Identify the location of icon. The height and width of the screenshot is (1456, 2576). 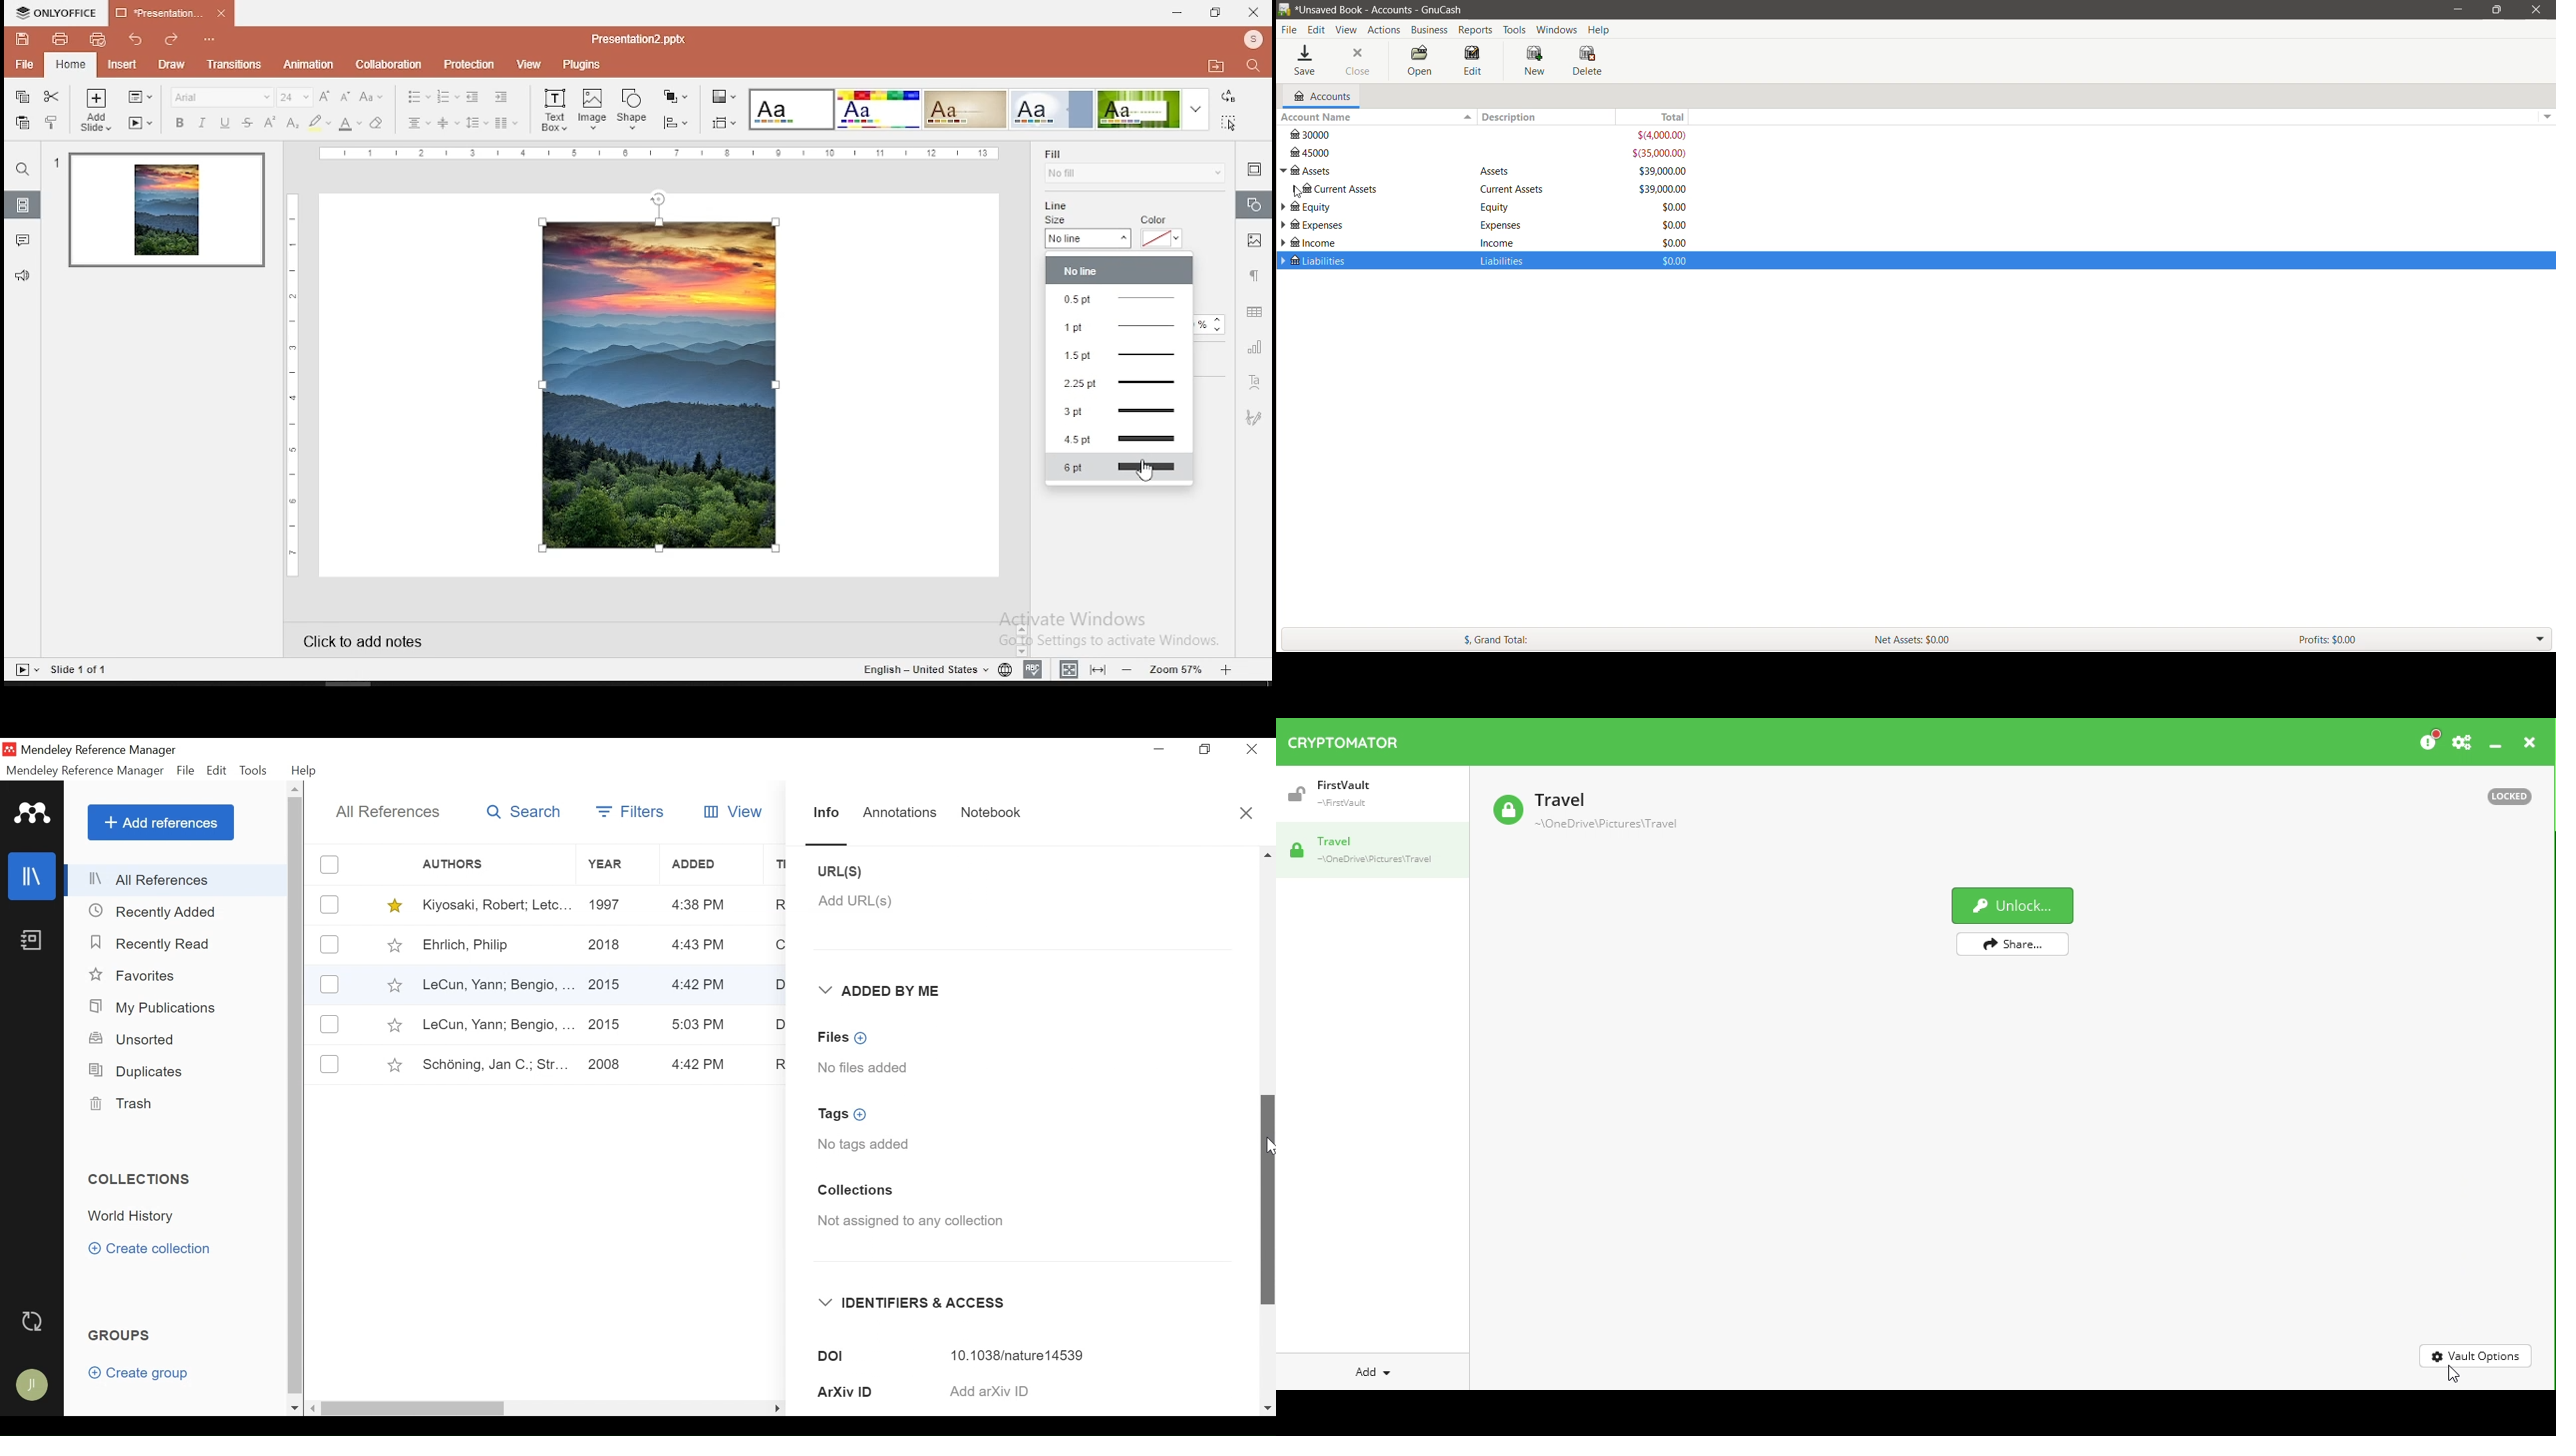
(55, 12).